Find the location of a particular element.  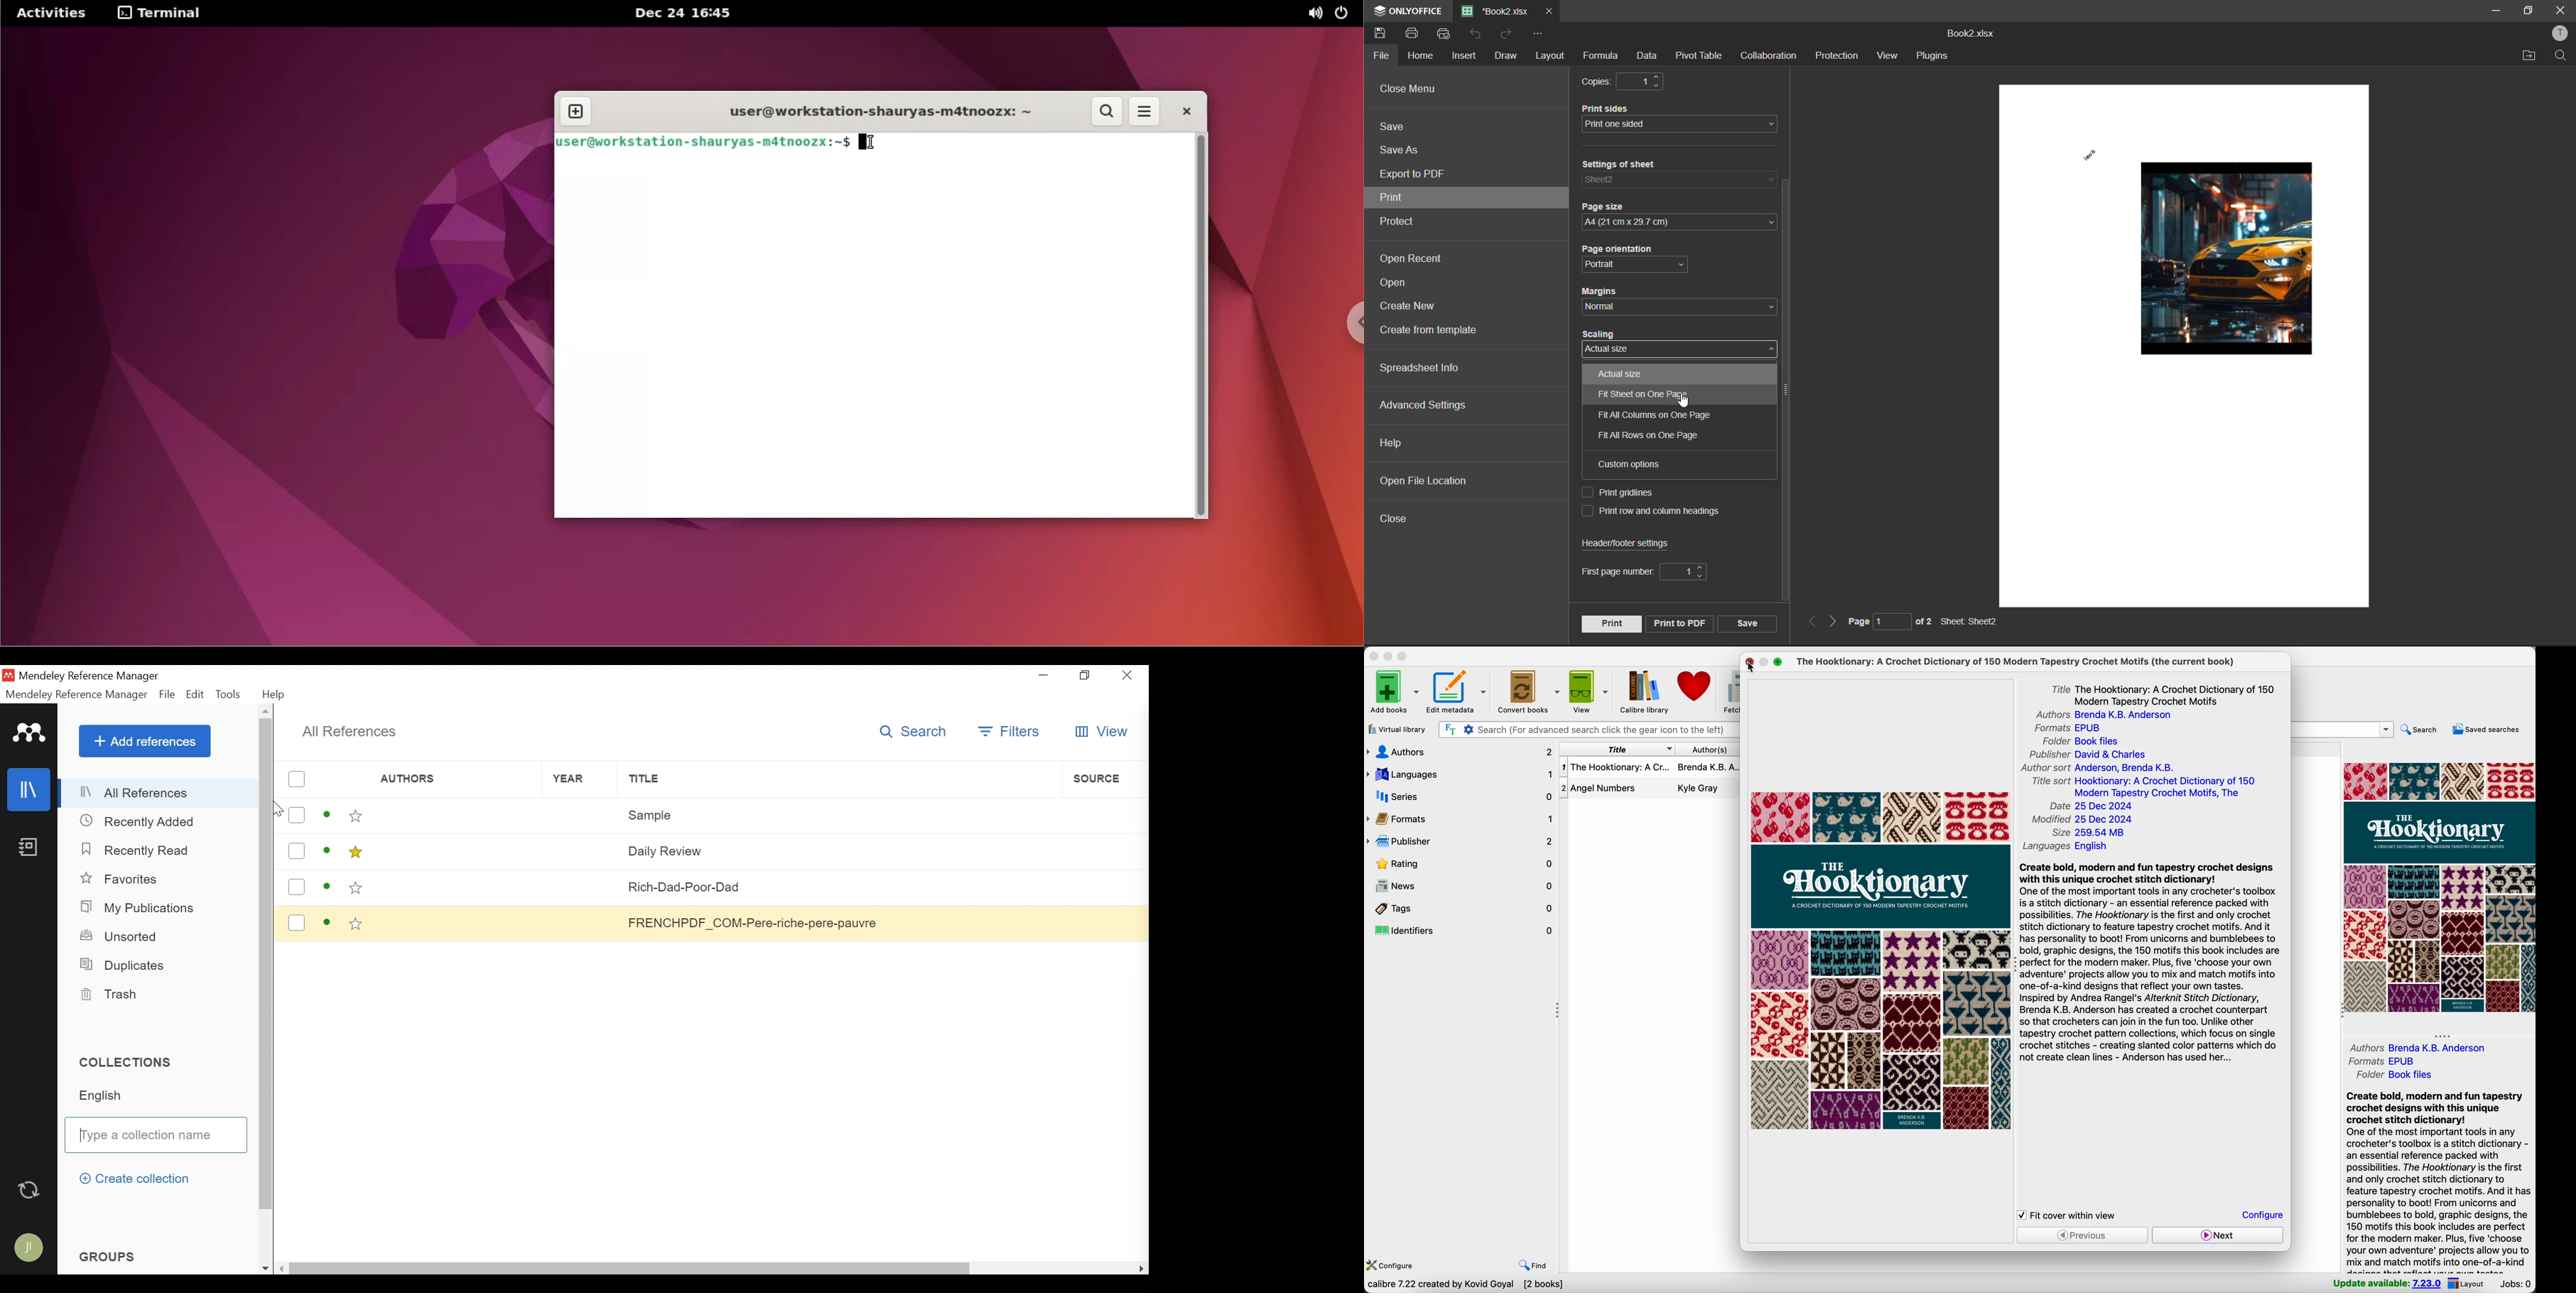

protect is located at coordinates (1403, 221).